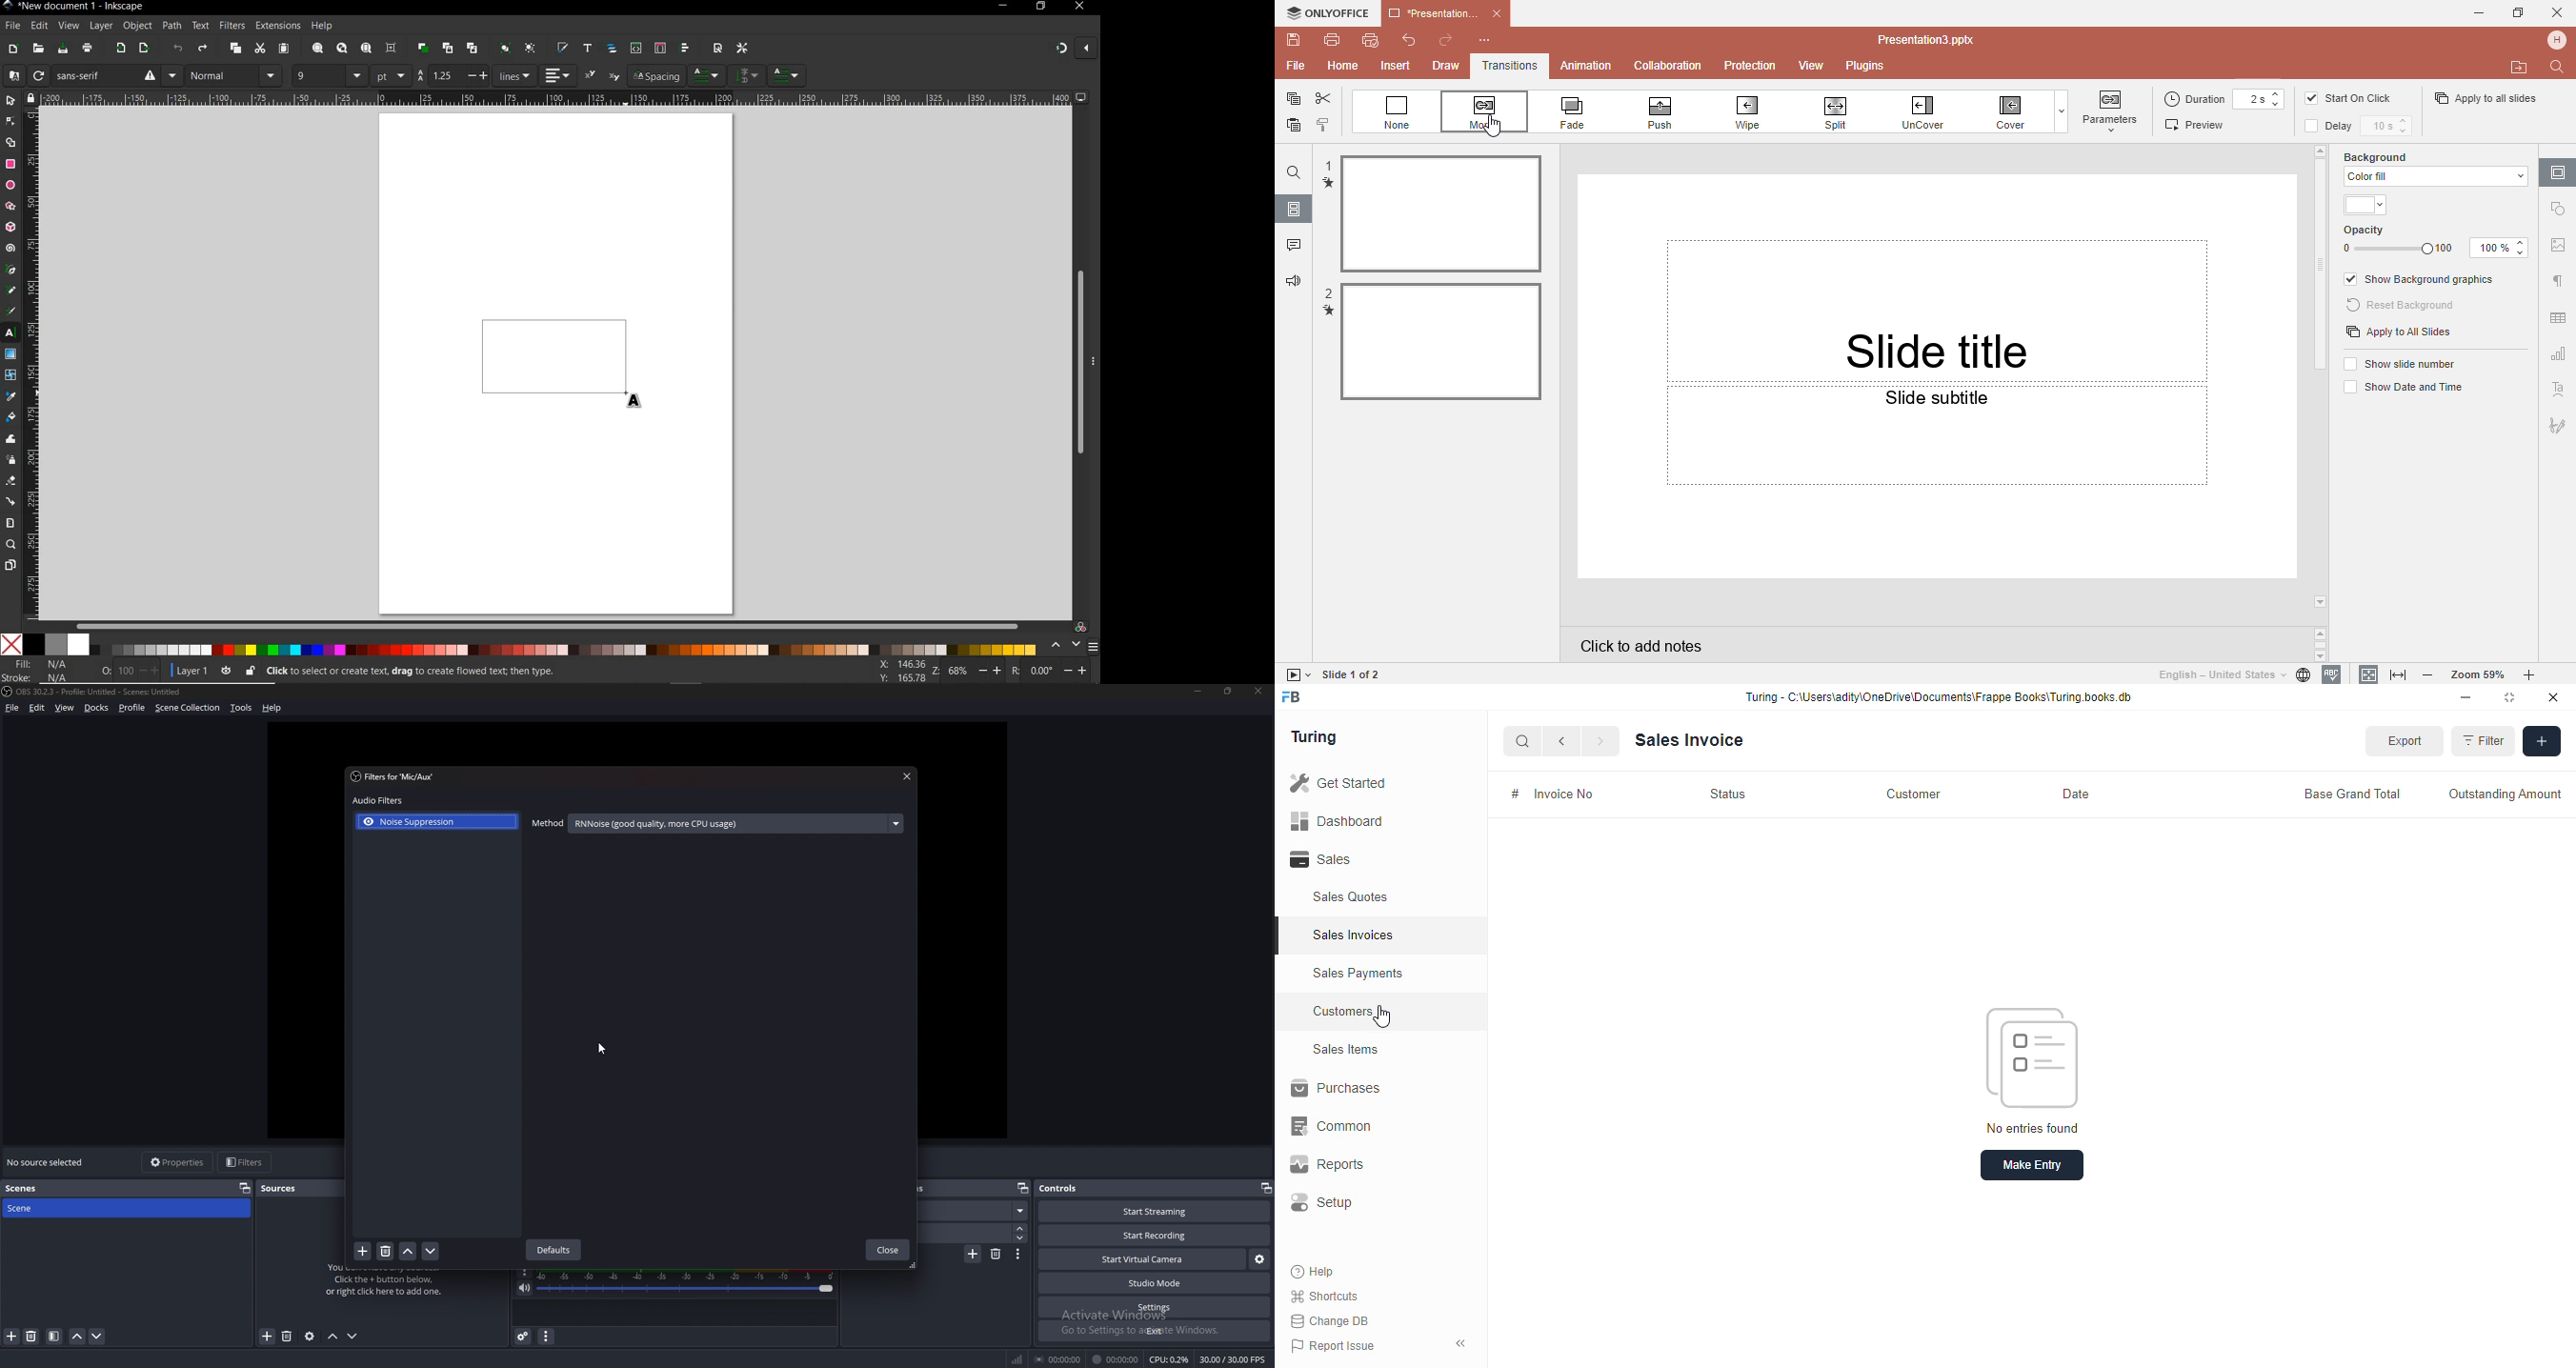  I want to click on resize, so click(1231, 691).